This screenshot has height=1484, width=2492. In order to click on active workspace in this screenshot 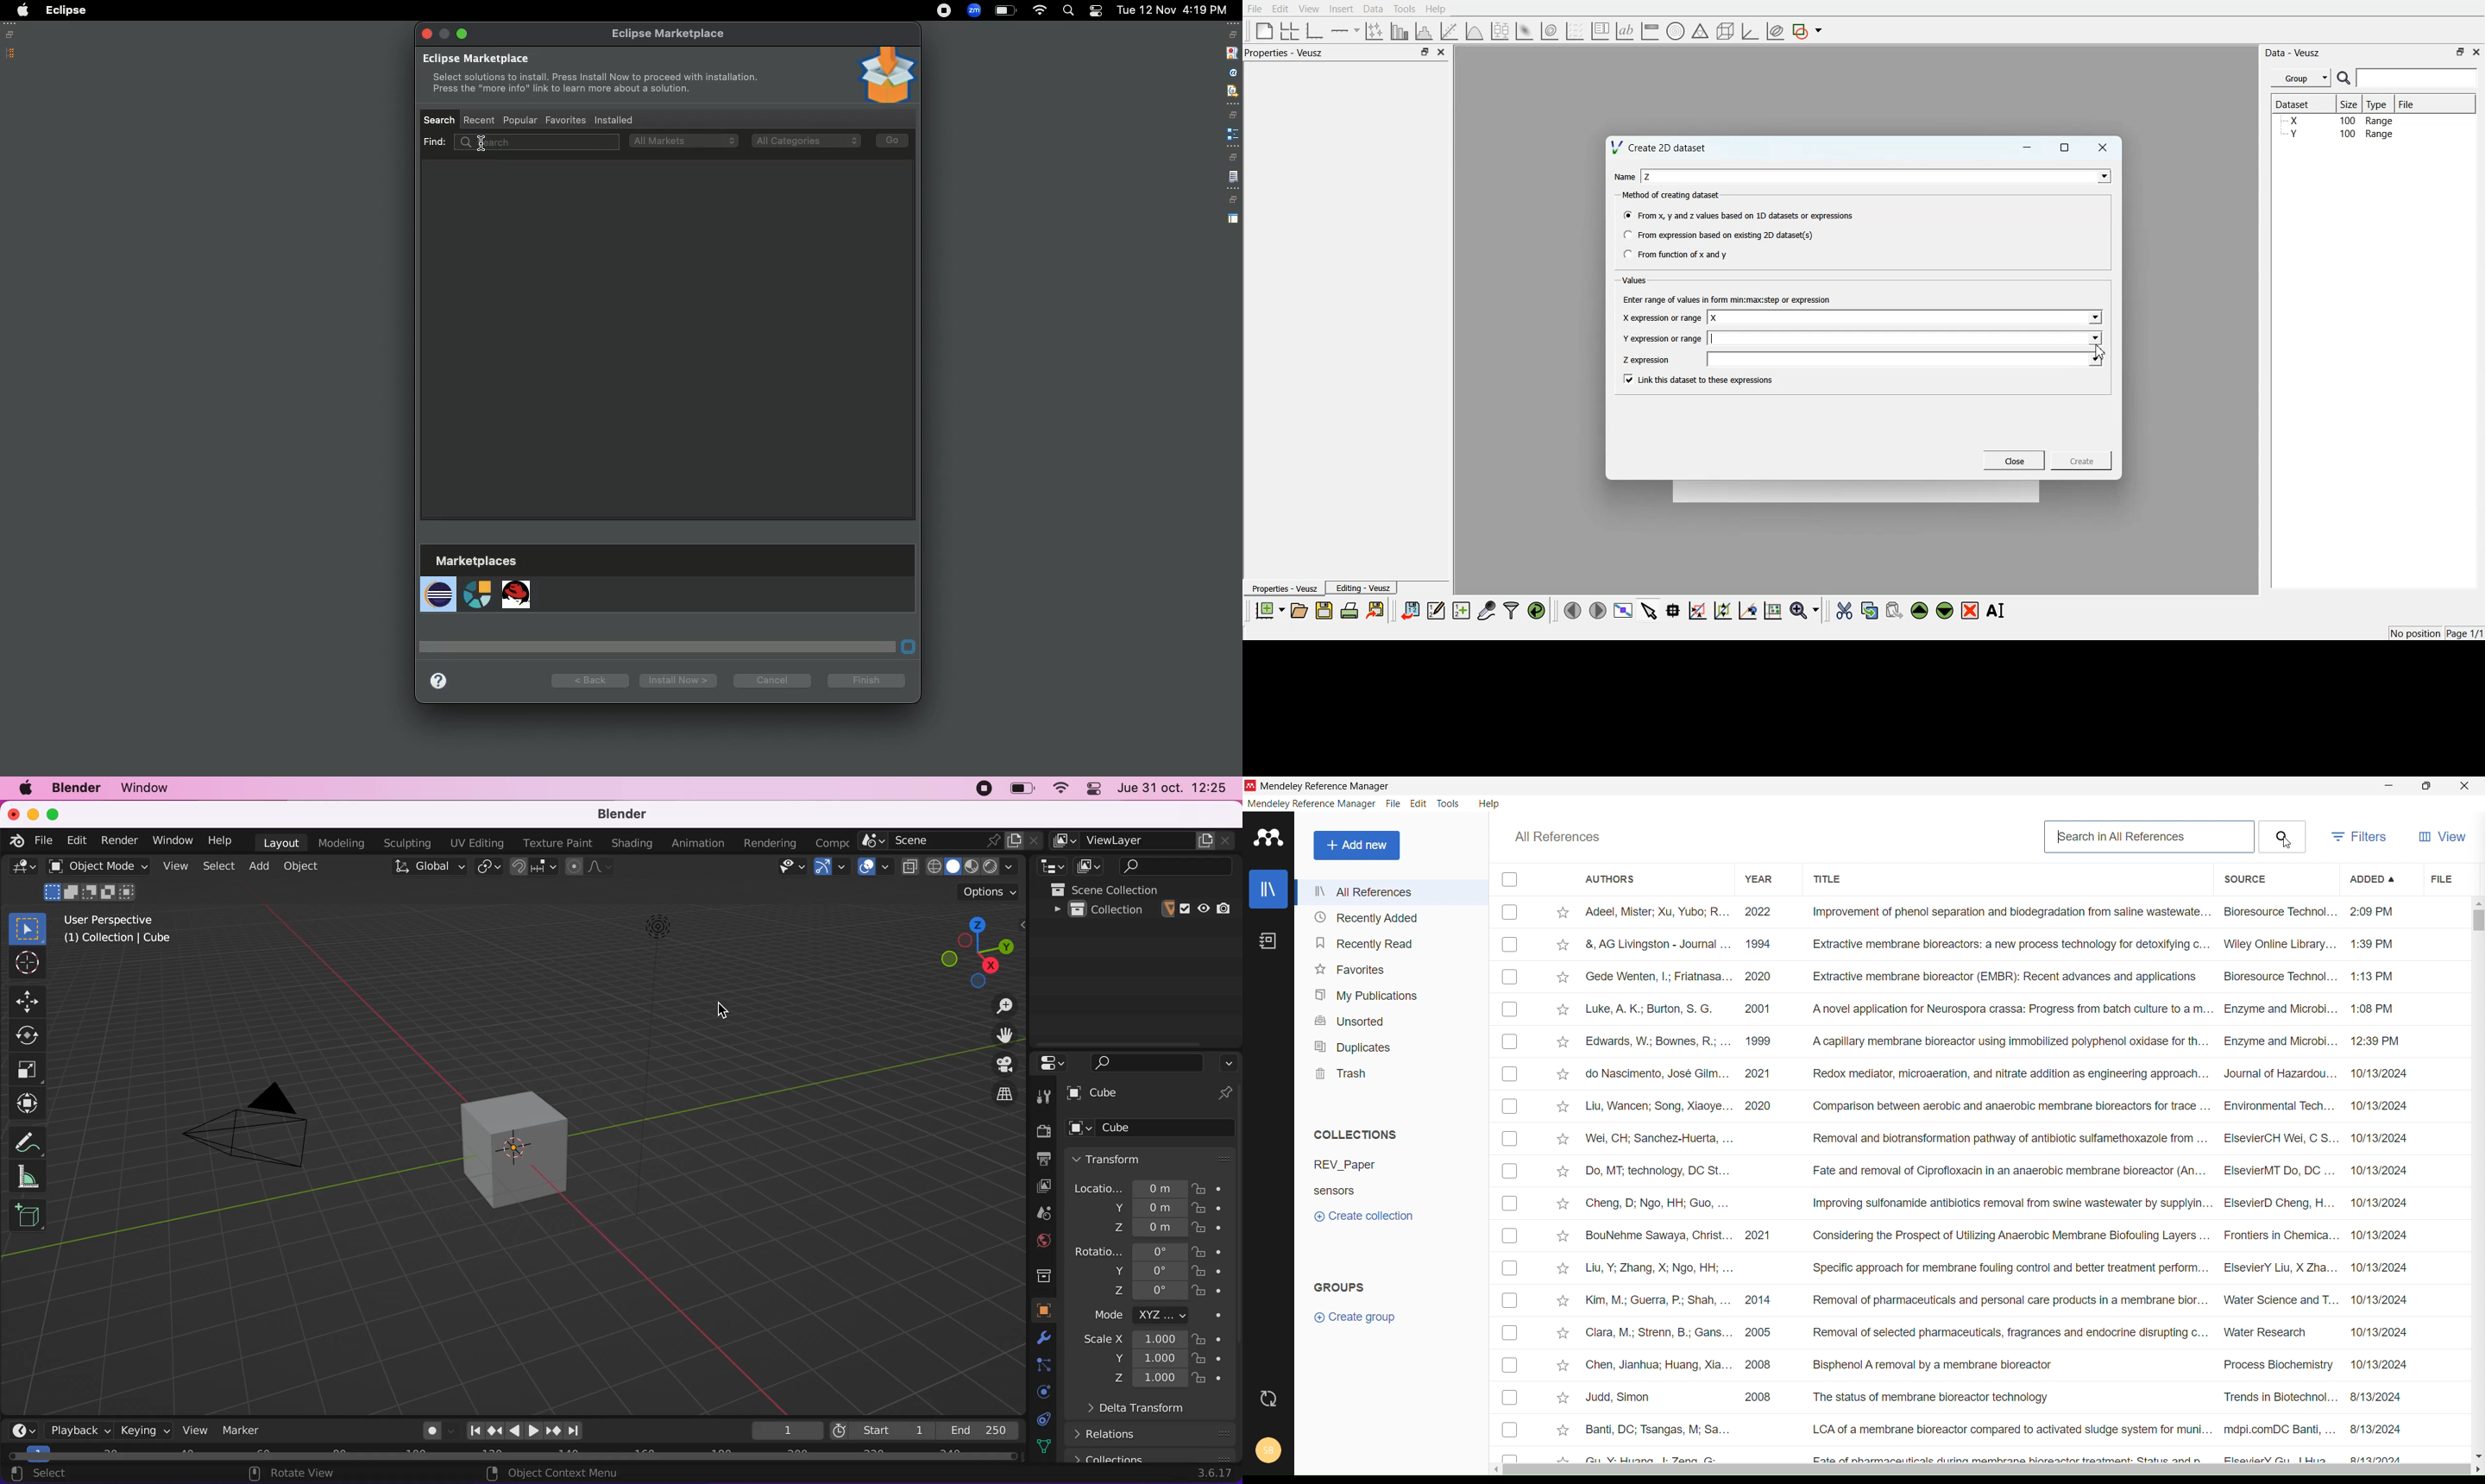, I will do `click(828, 843)`.